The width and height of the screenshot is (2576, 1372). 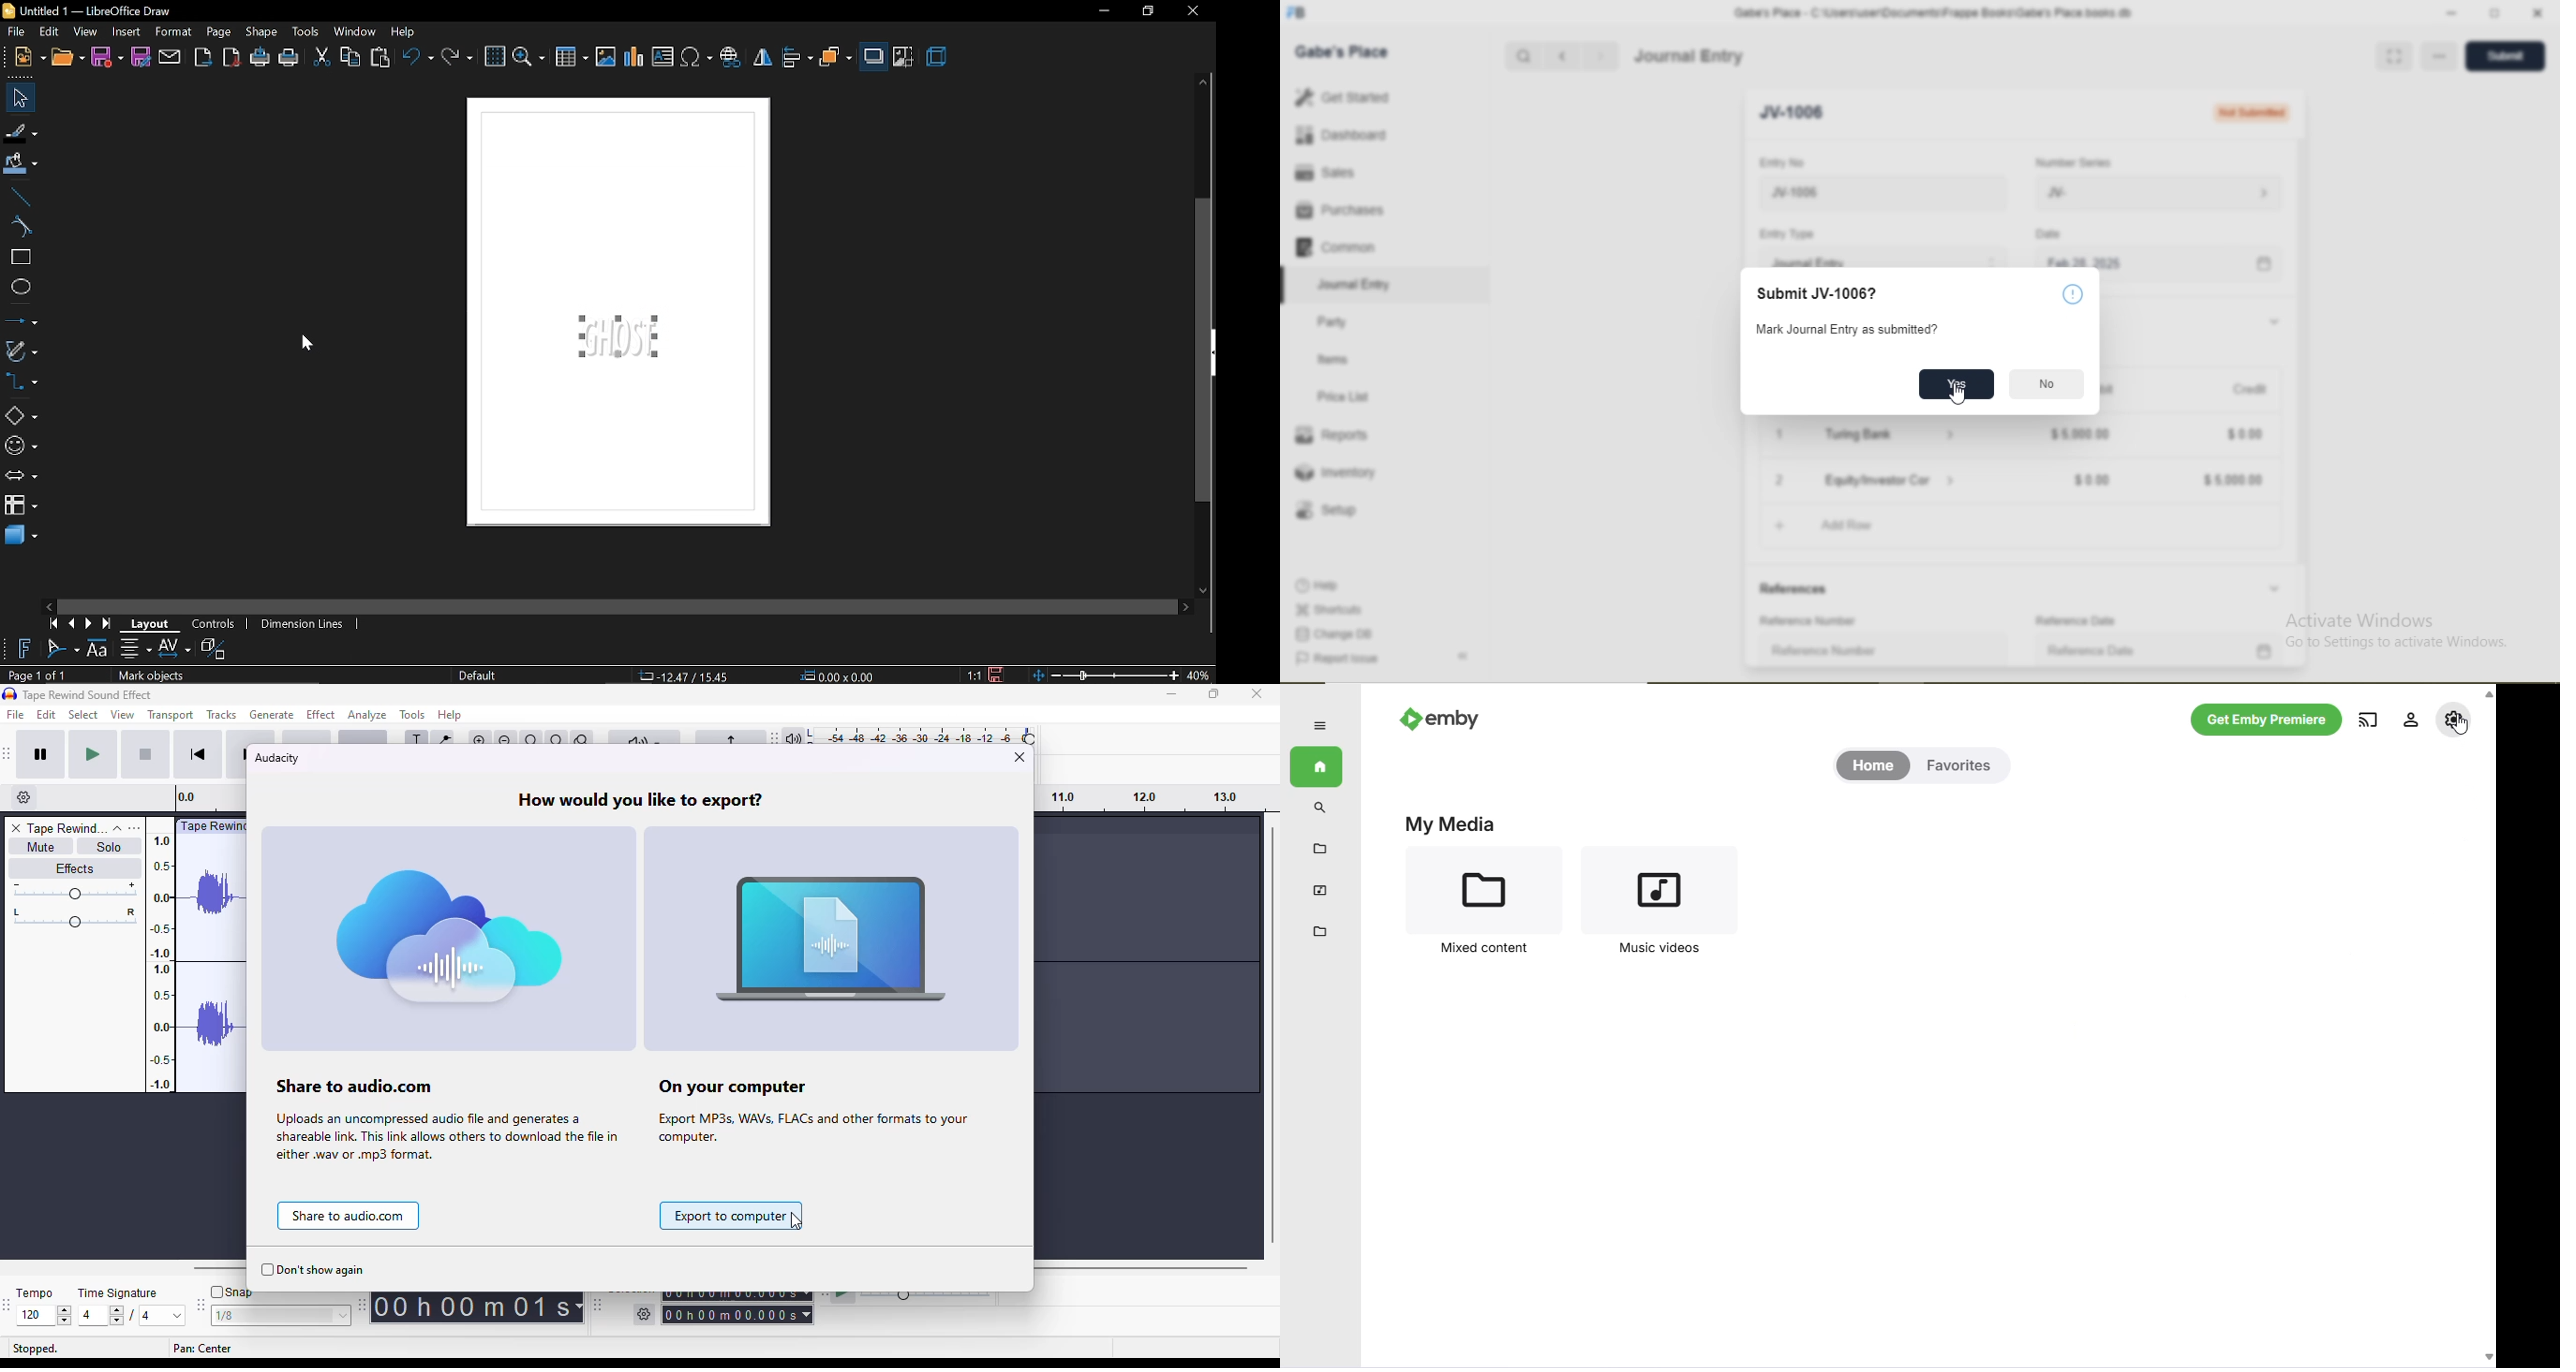 I want to click on Untitled 1 — LibreOffice Draw, so click(x=98, y=11).